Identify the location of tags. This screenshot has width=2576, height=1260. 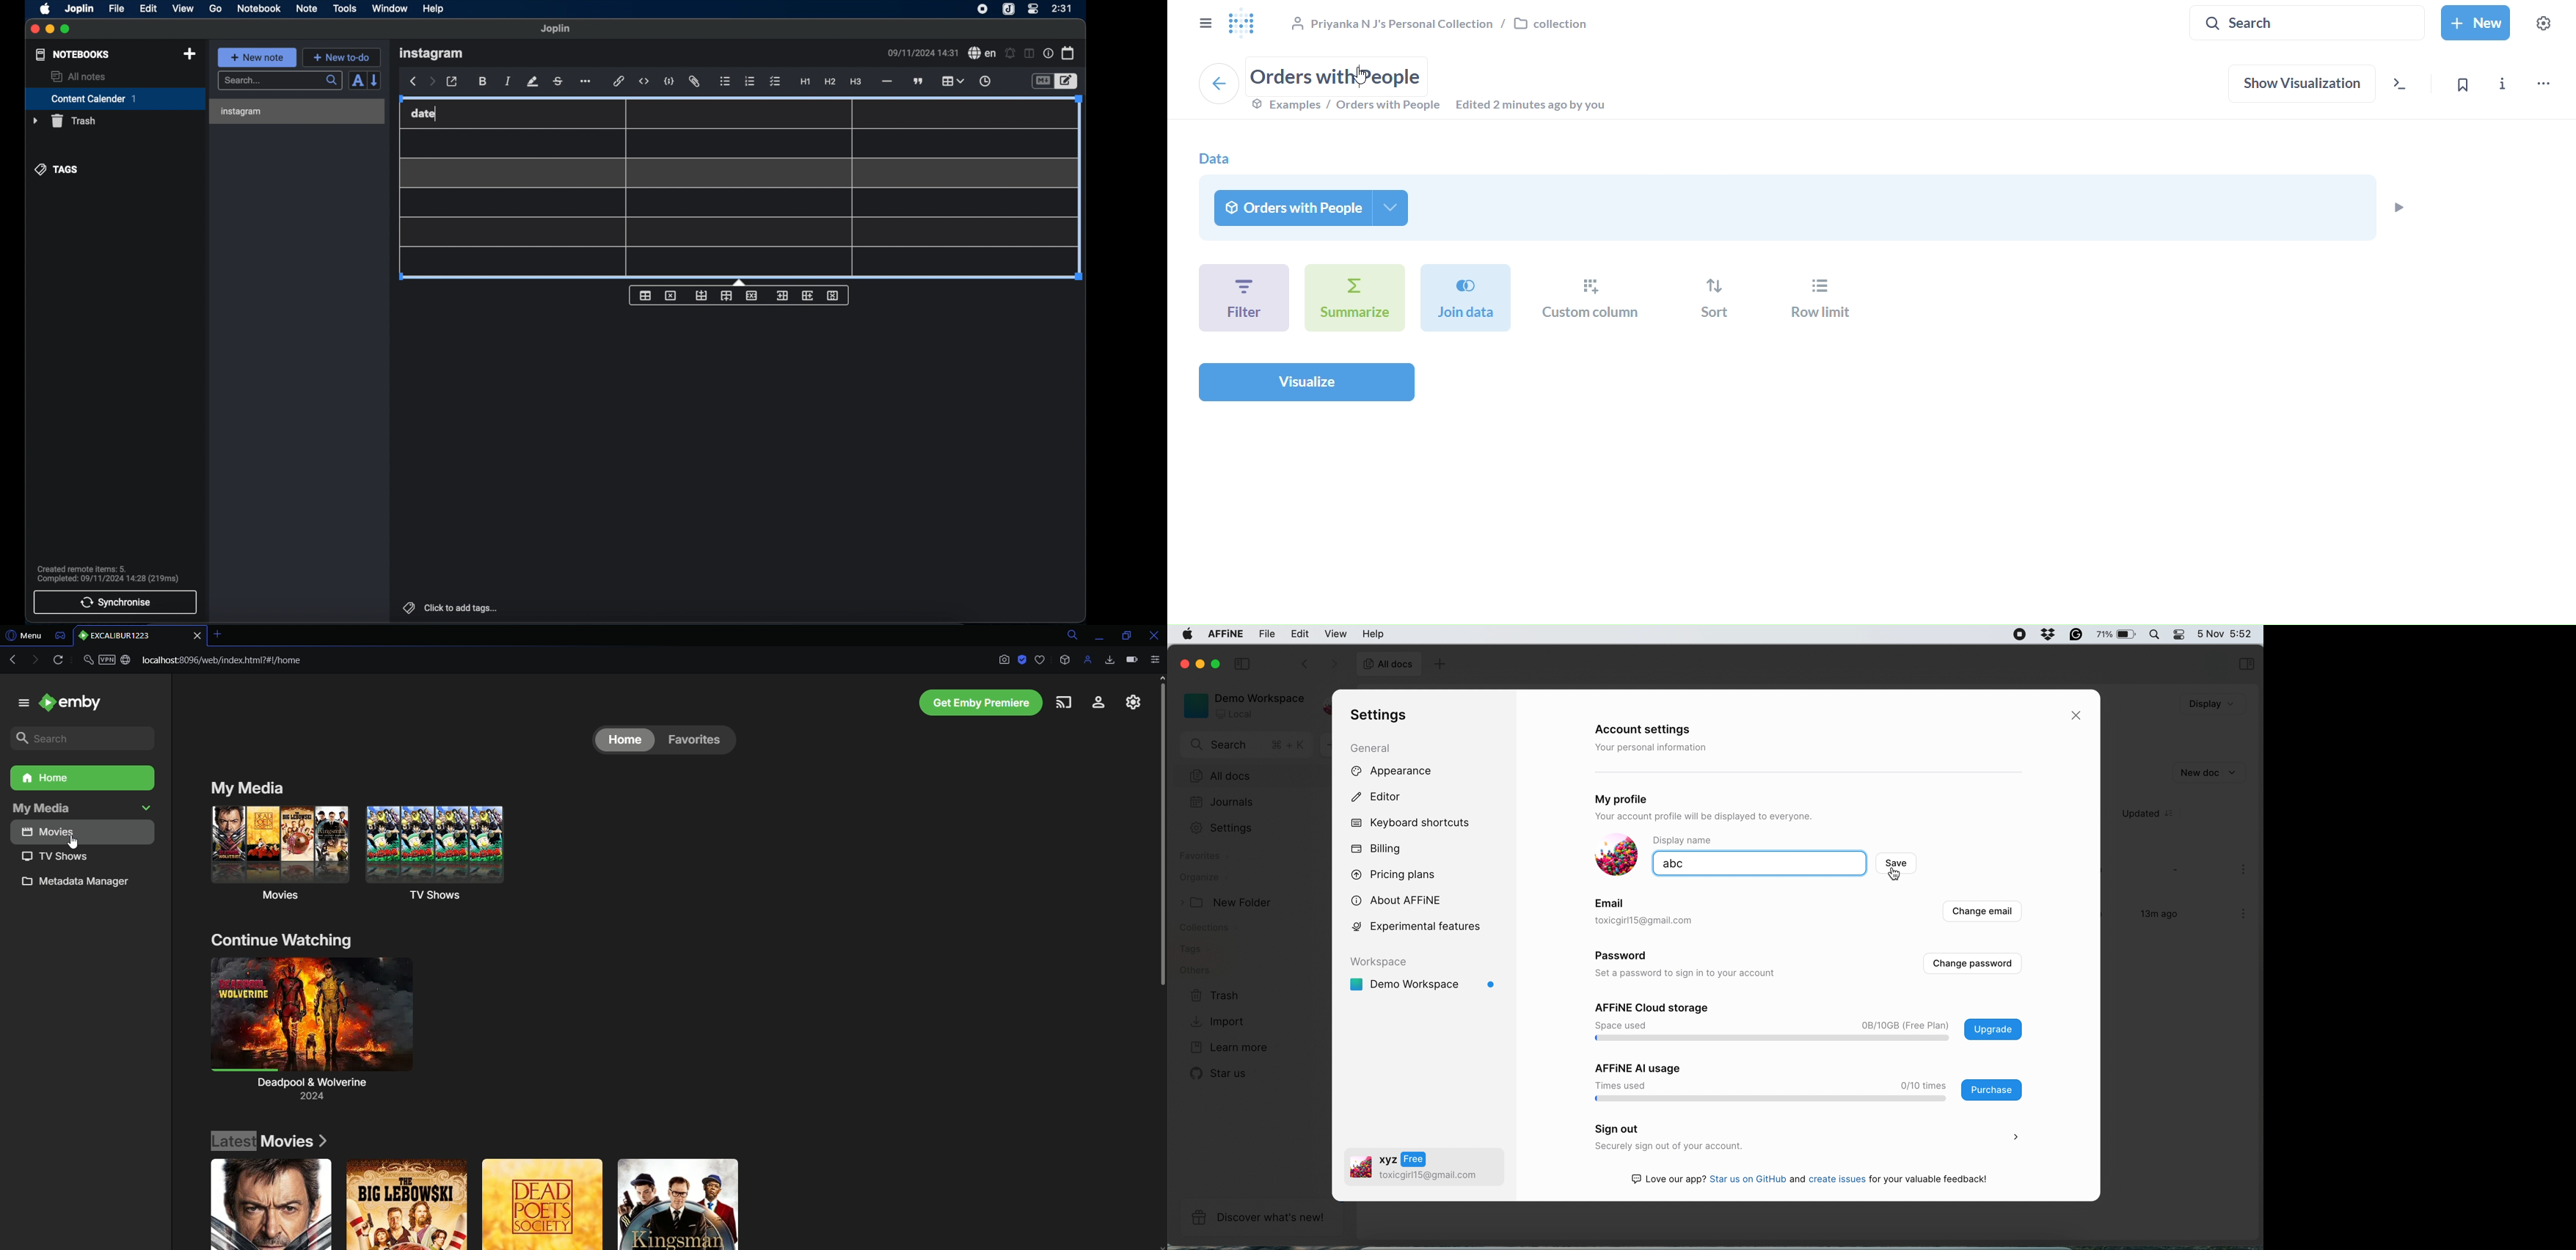
(57, 170).